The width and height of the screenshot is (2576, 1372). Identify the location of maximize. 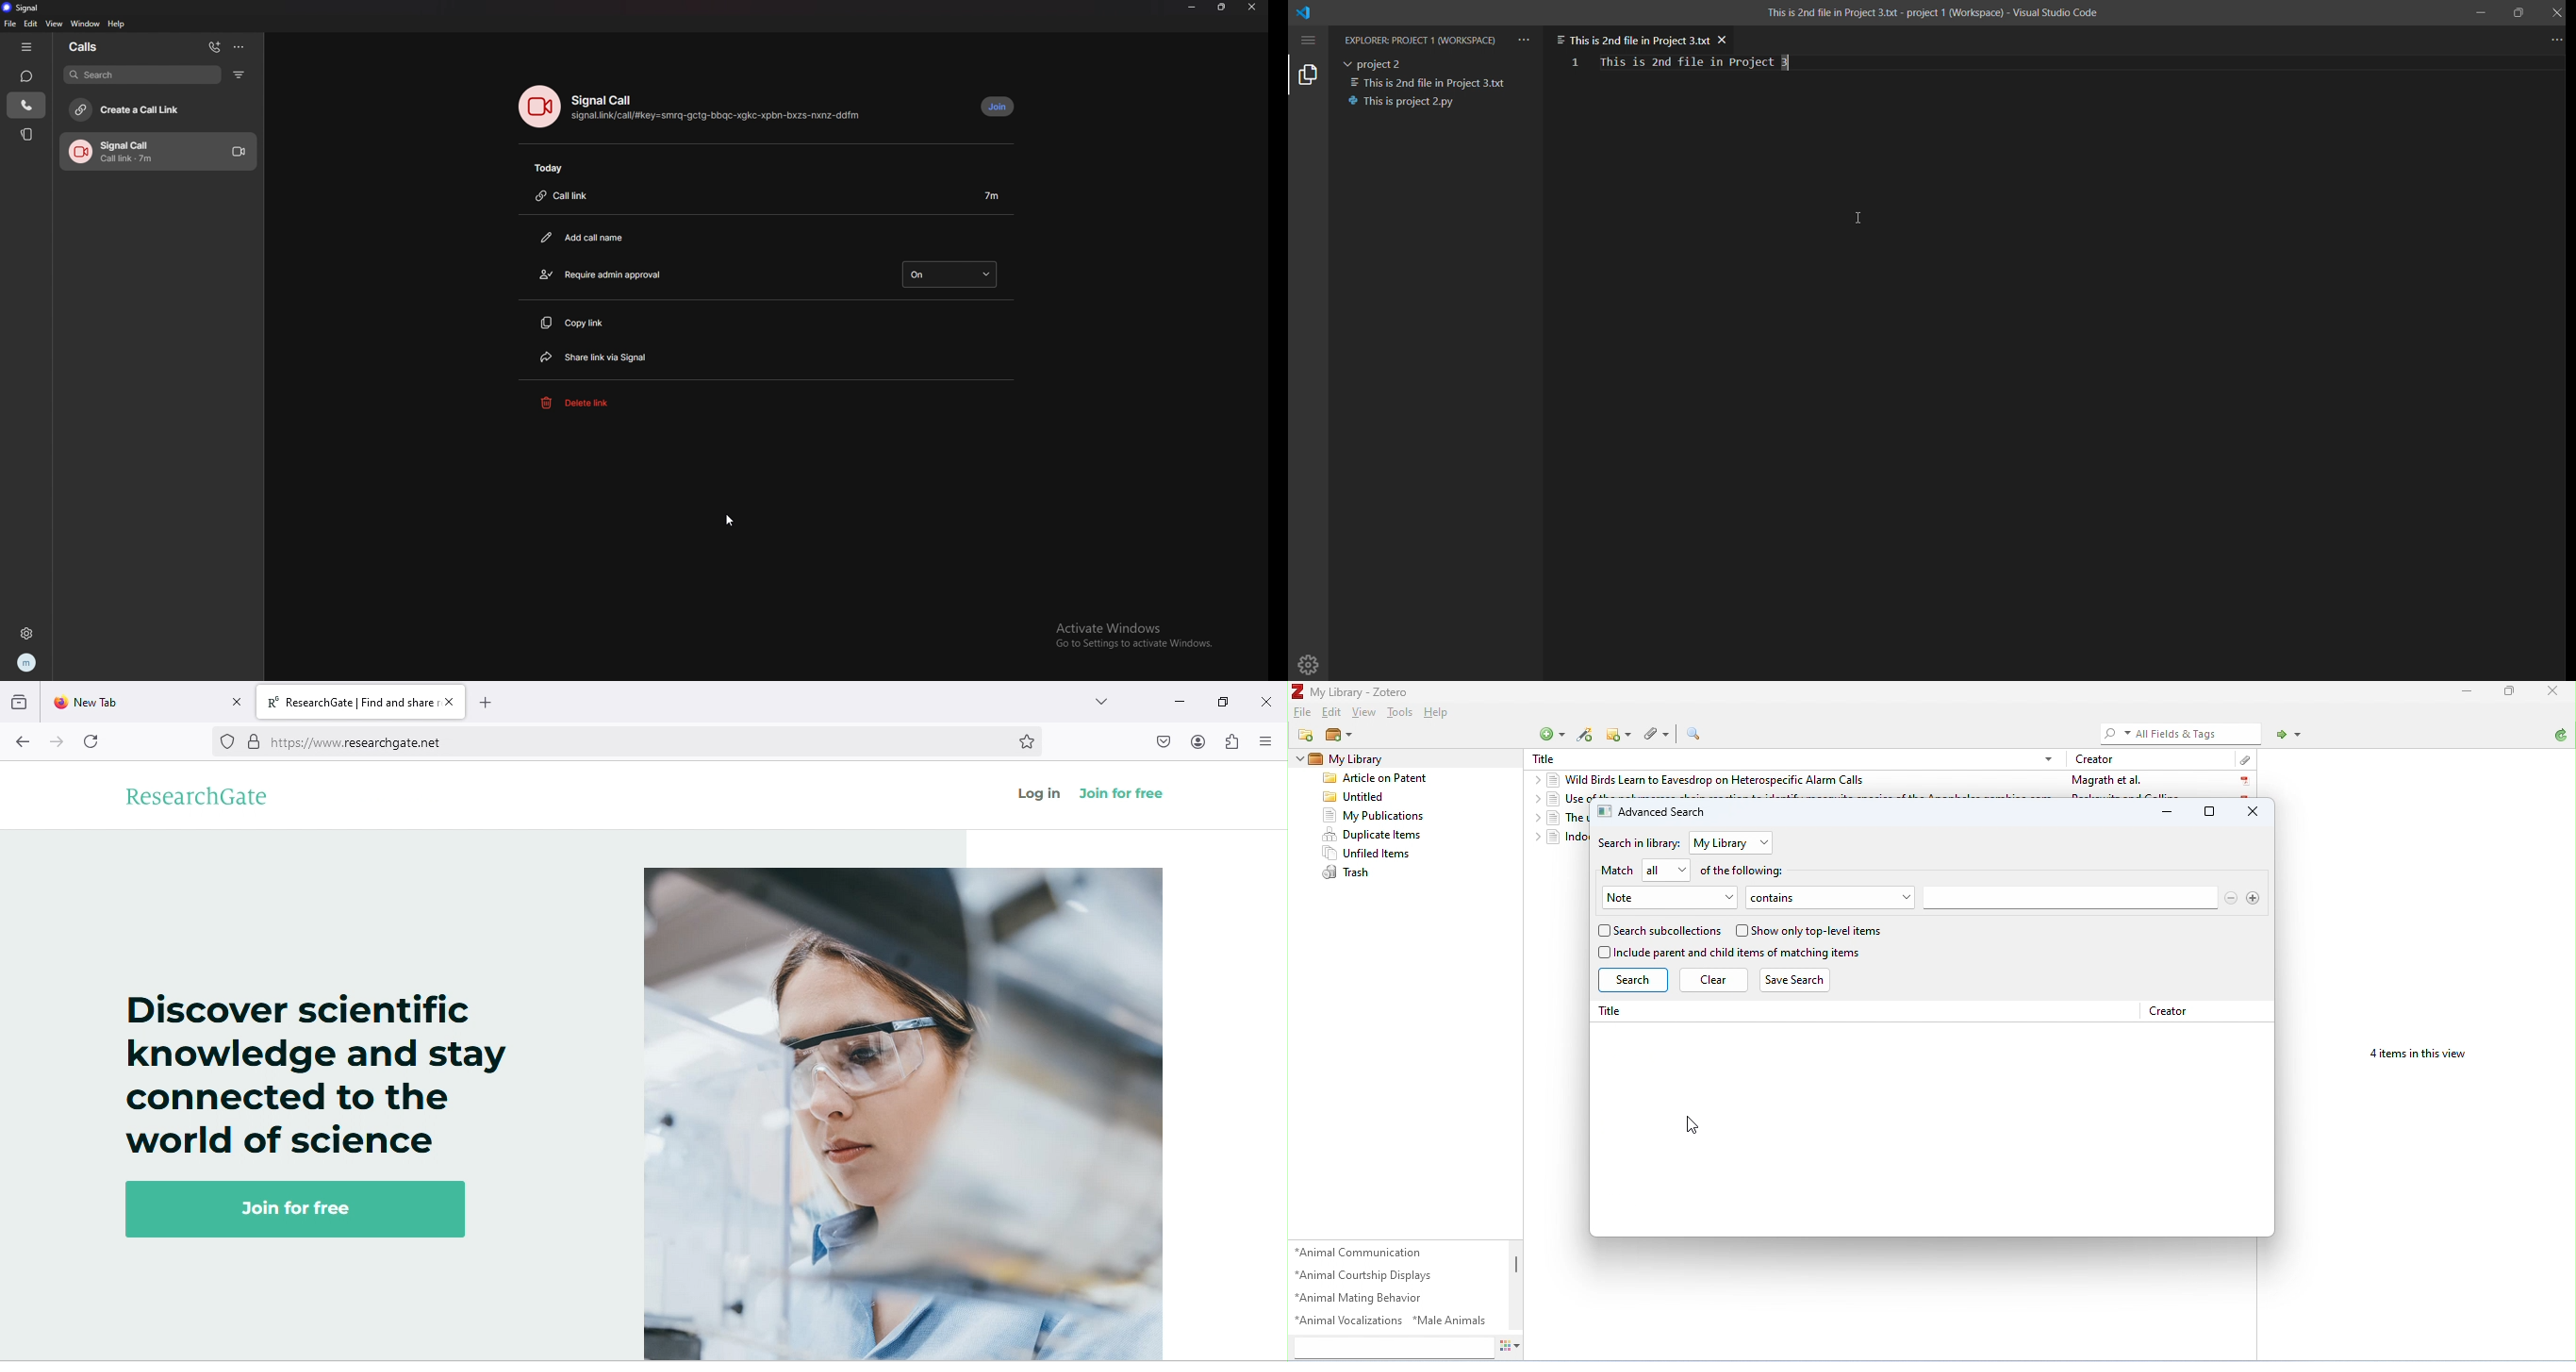
(2518, 10).